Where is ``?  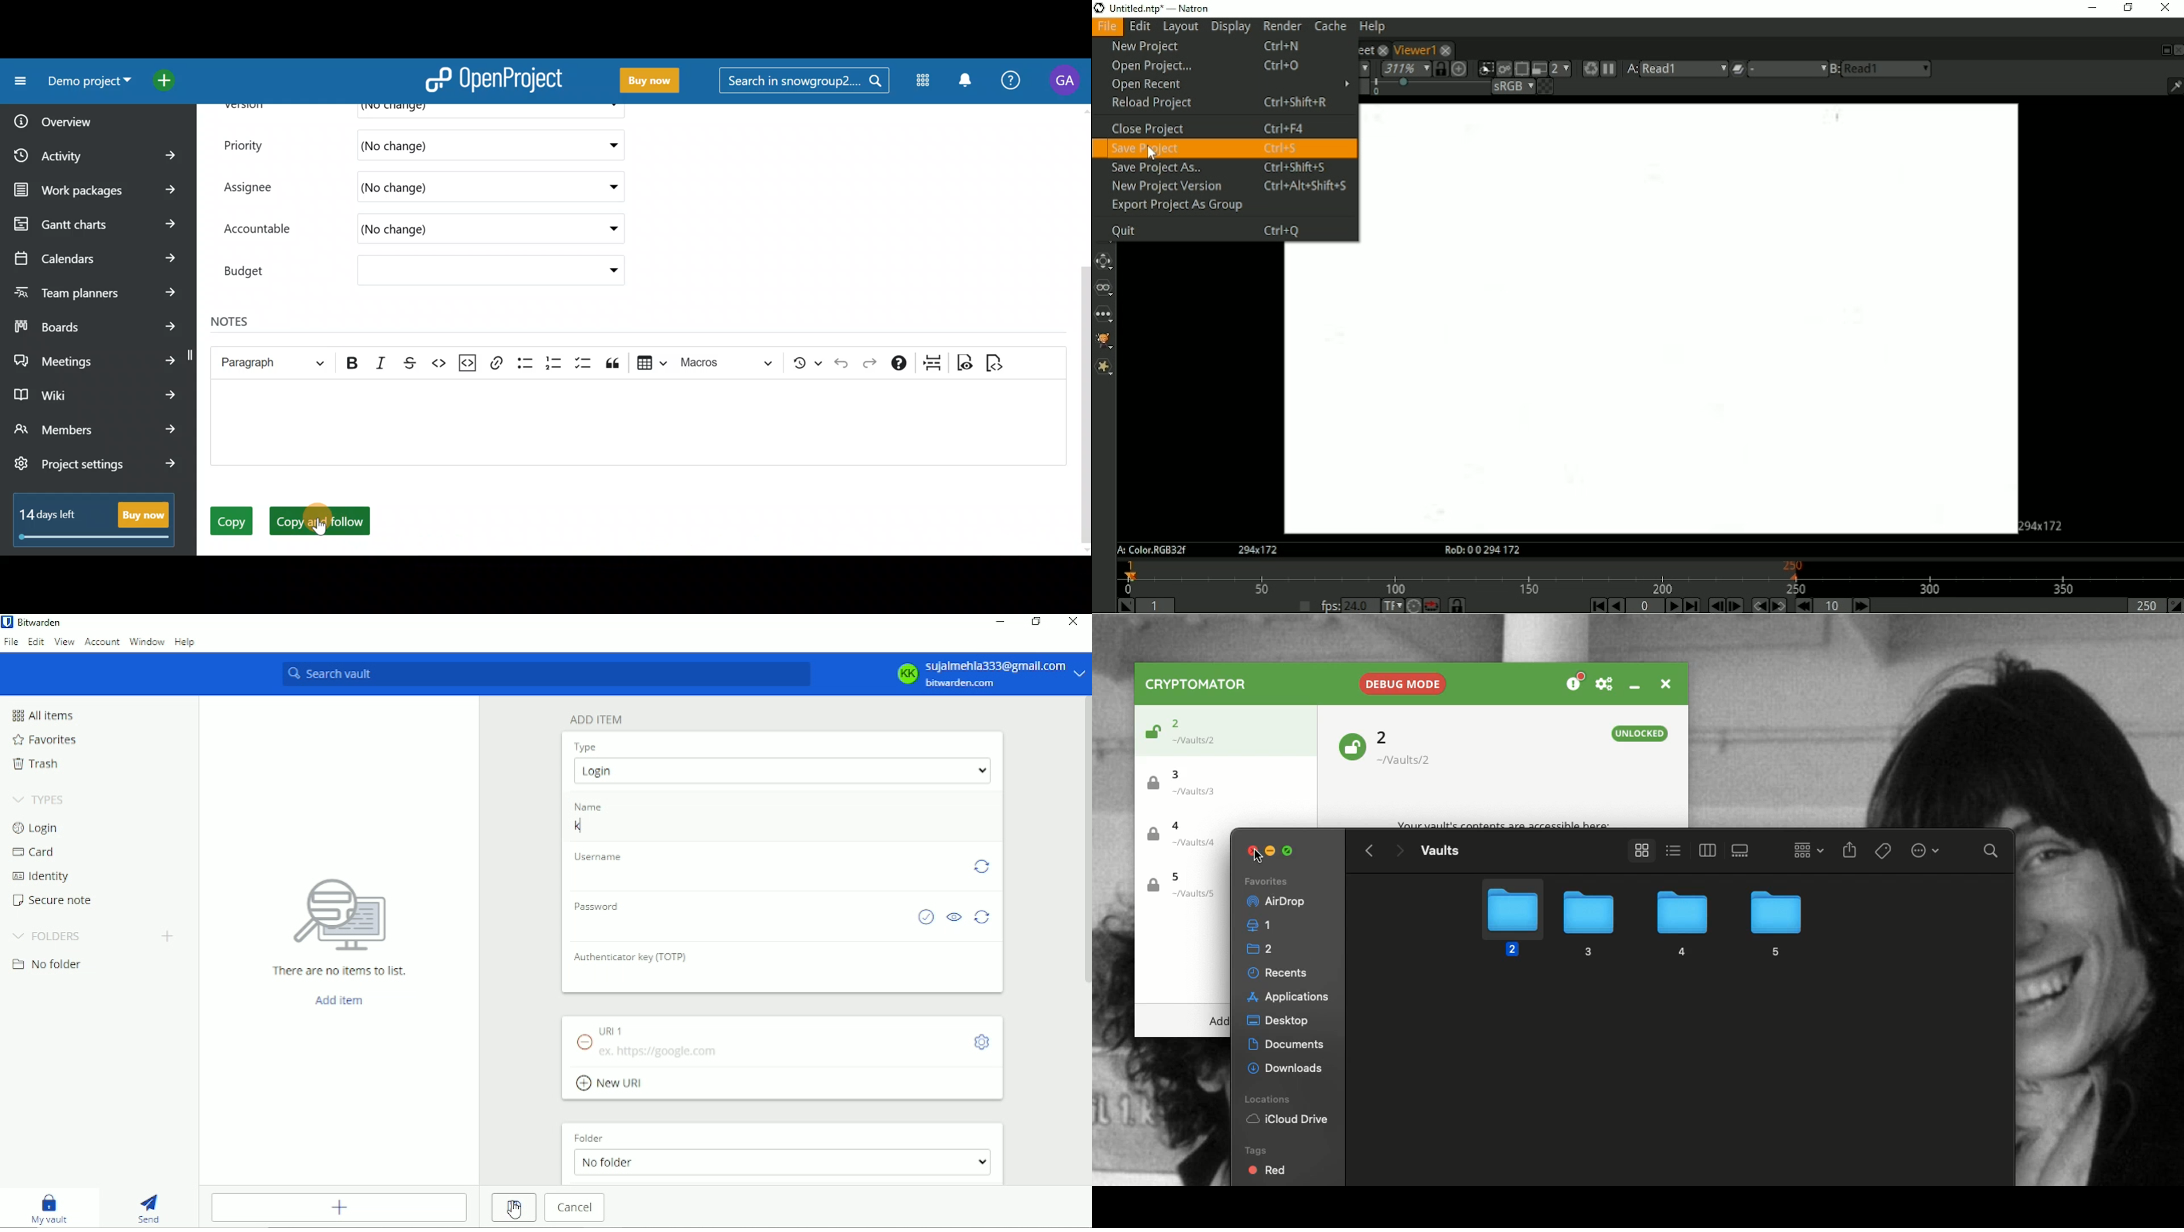
 is located at coordinates (1509, 920).